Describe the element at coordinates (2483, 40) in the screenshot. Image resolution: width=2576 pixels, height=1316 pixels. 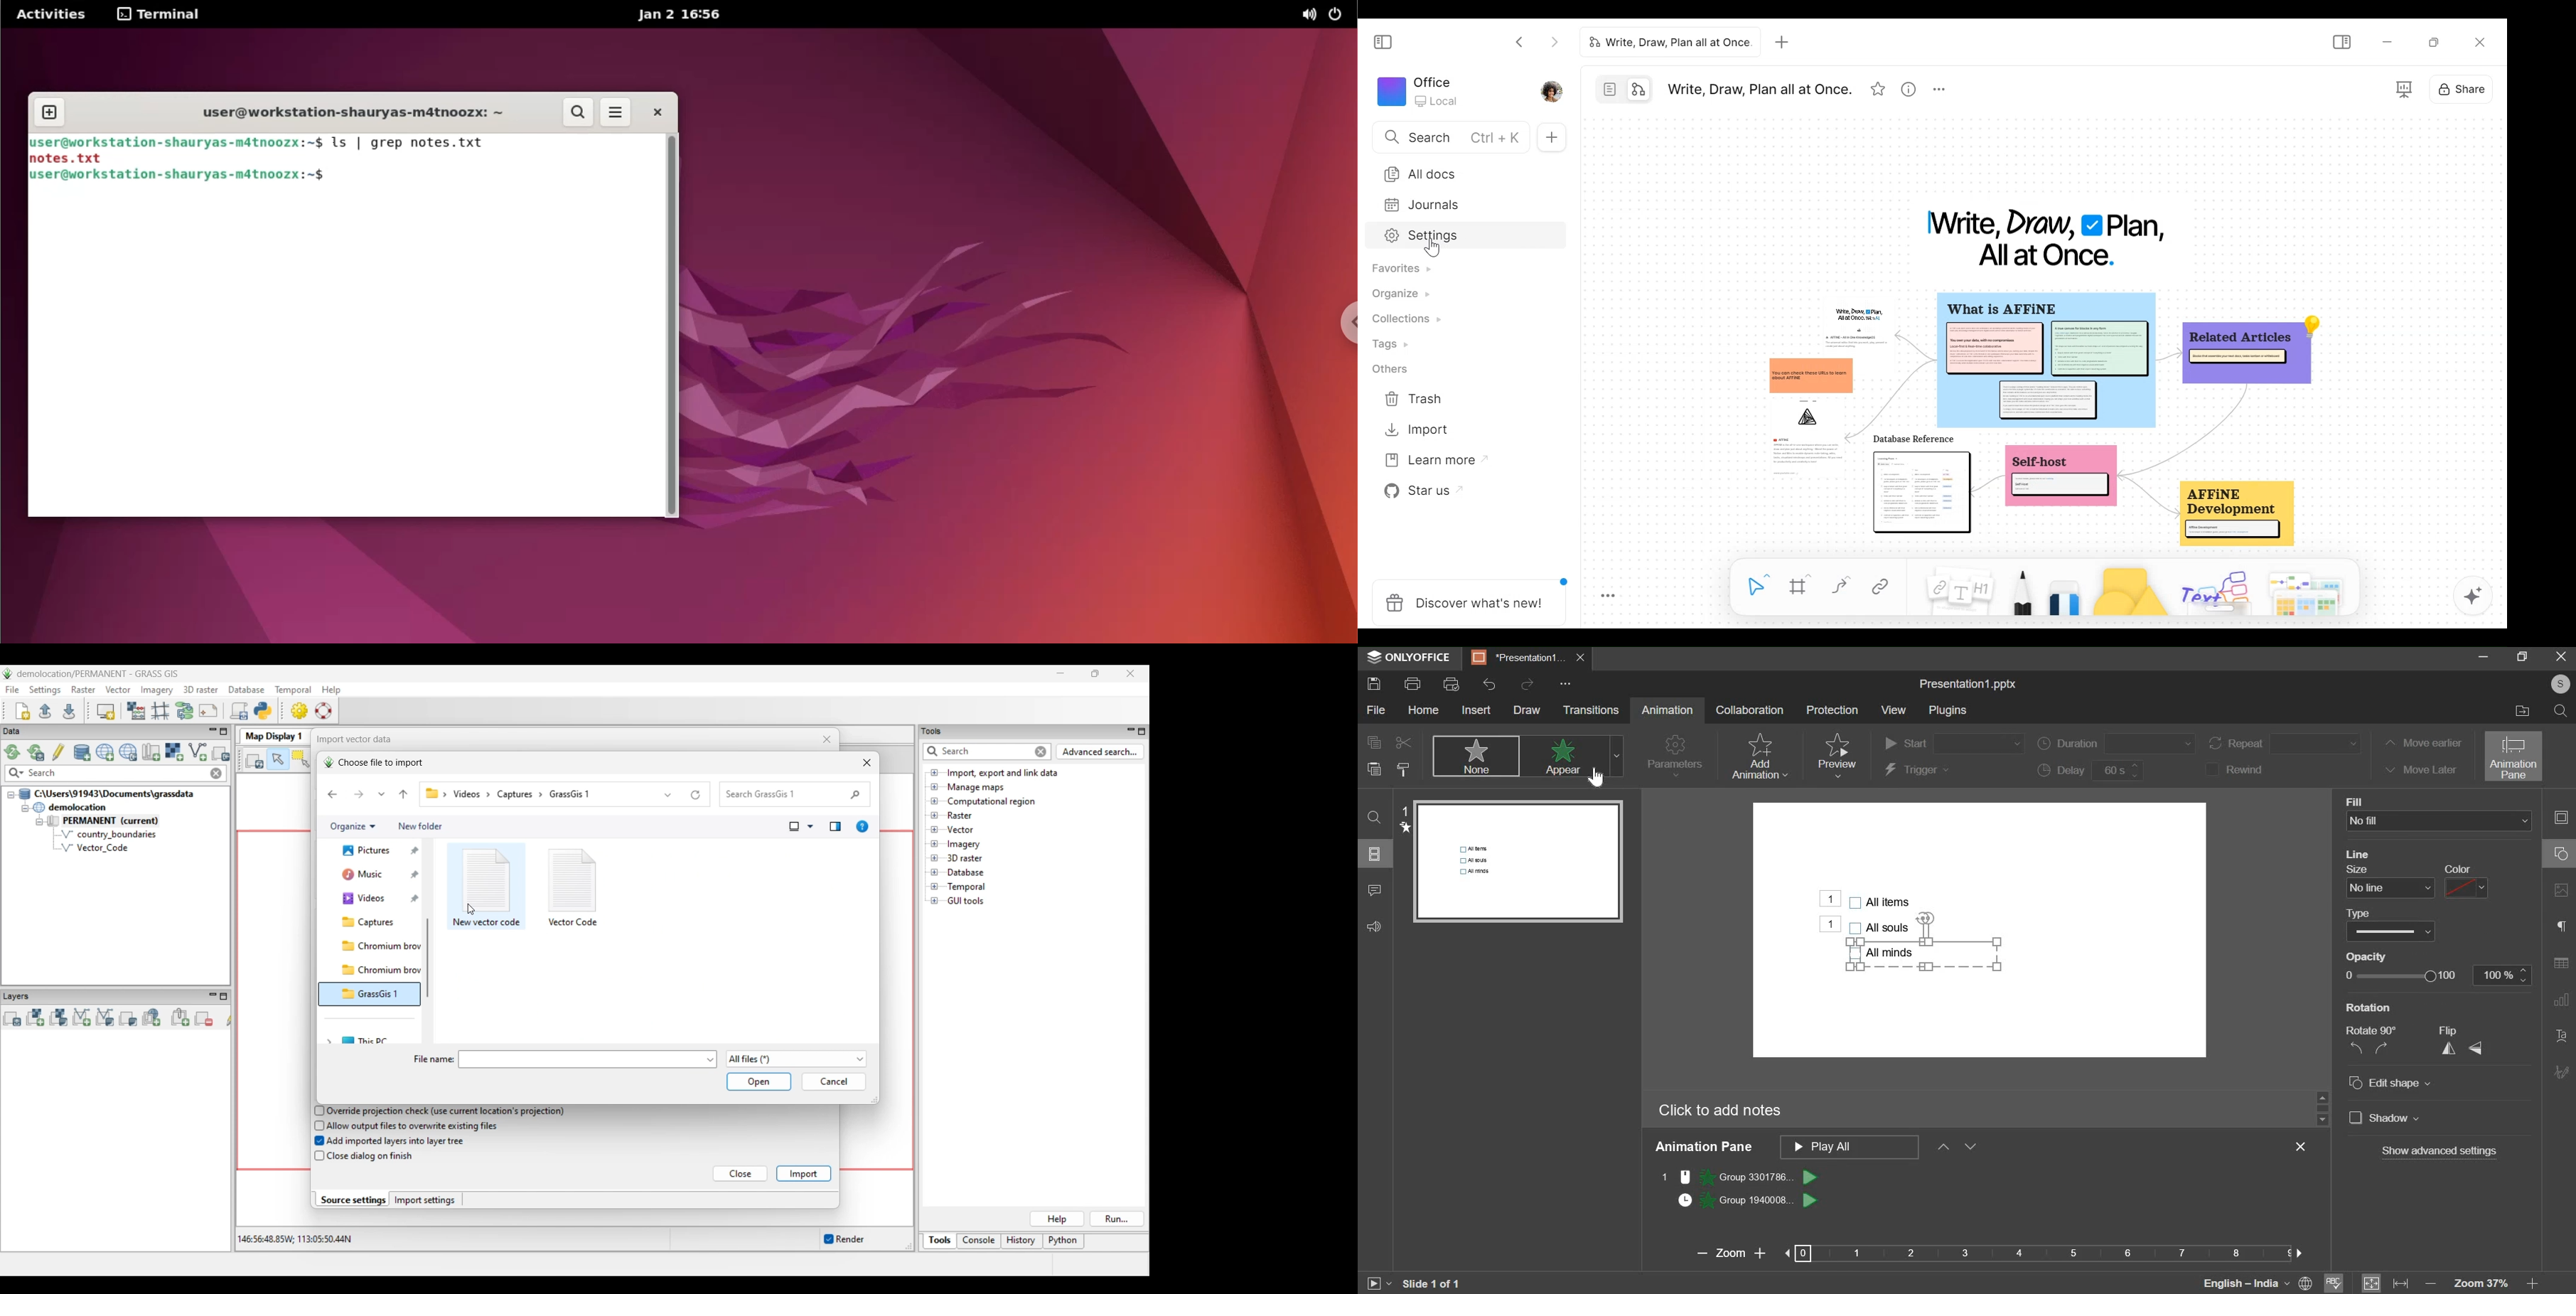
I see `Close` at that location.